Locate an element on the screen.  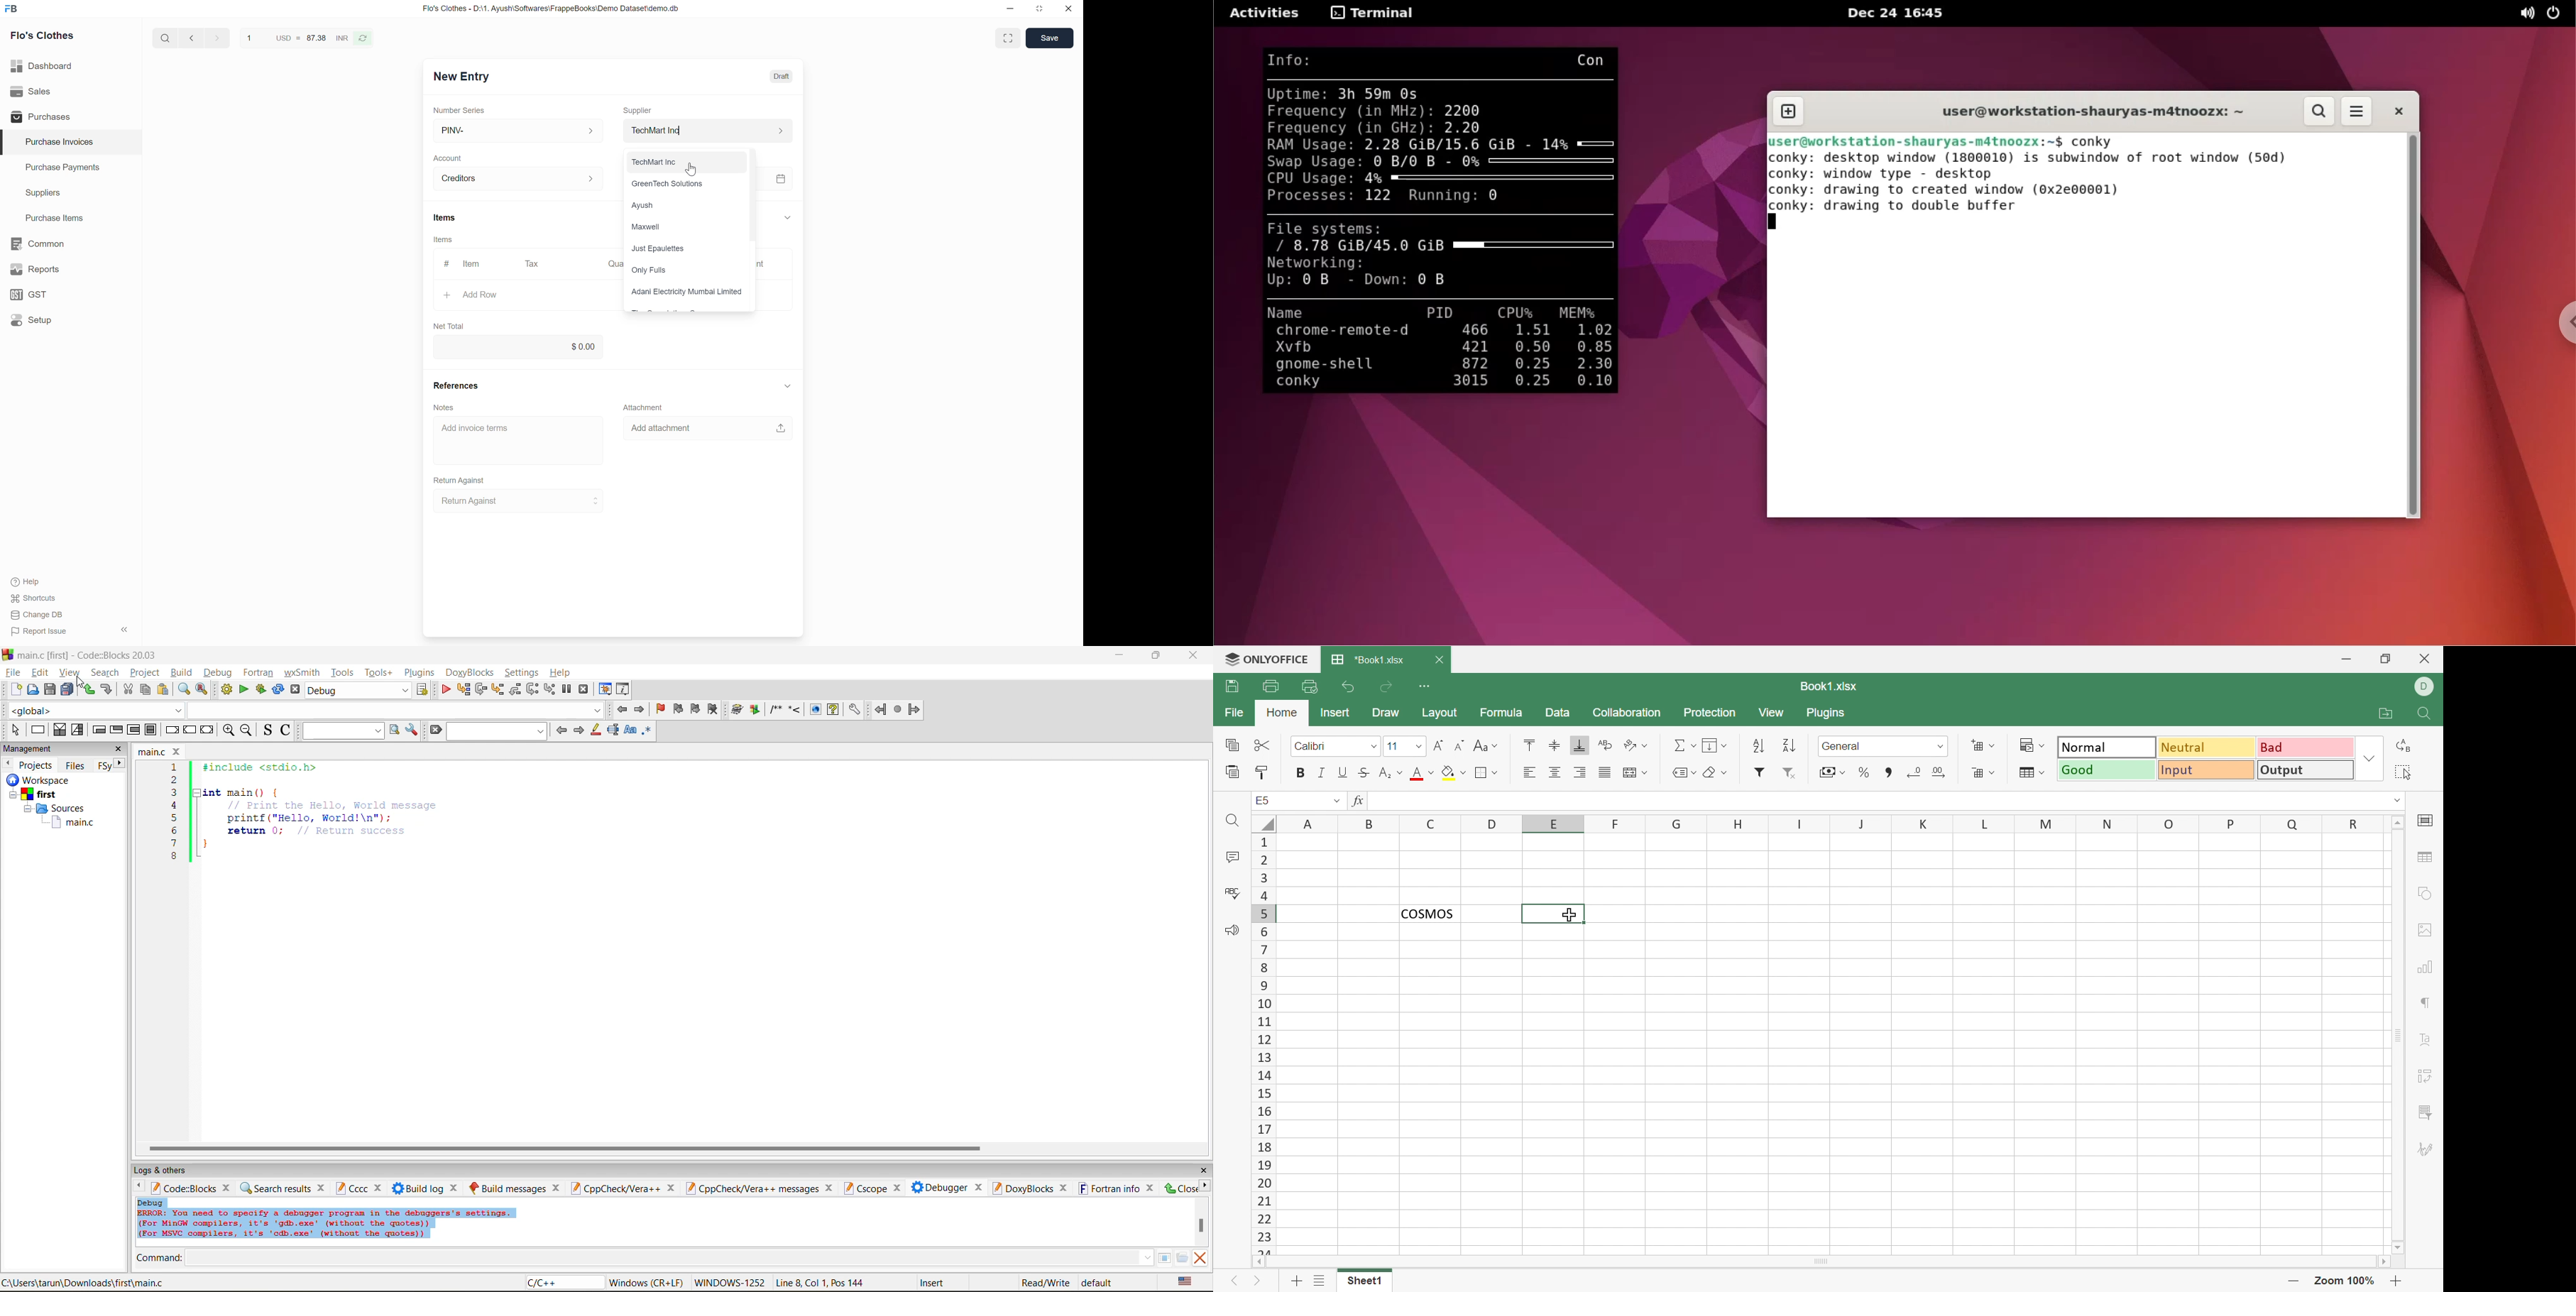
Align Right is located at coordinates (1580, 774).